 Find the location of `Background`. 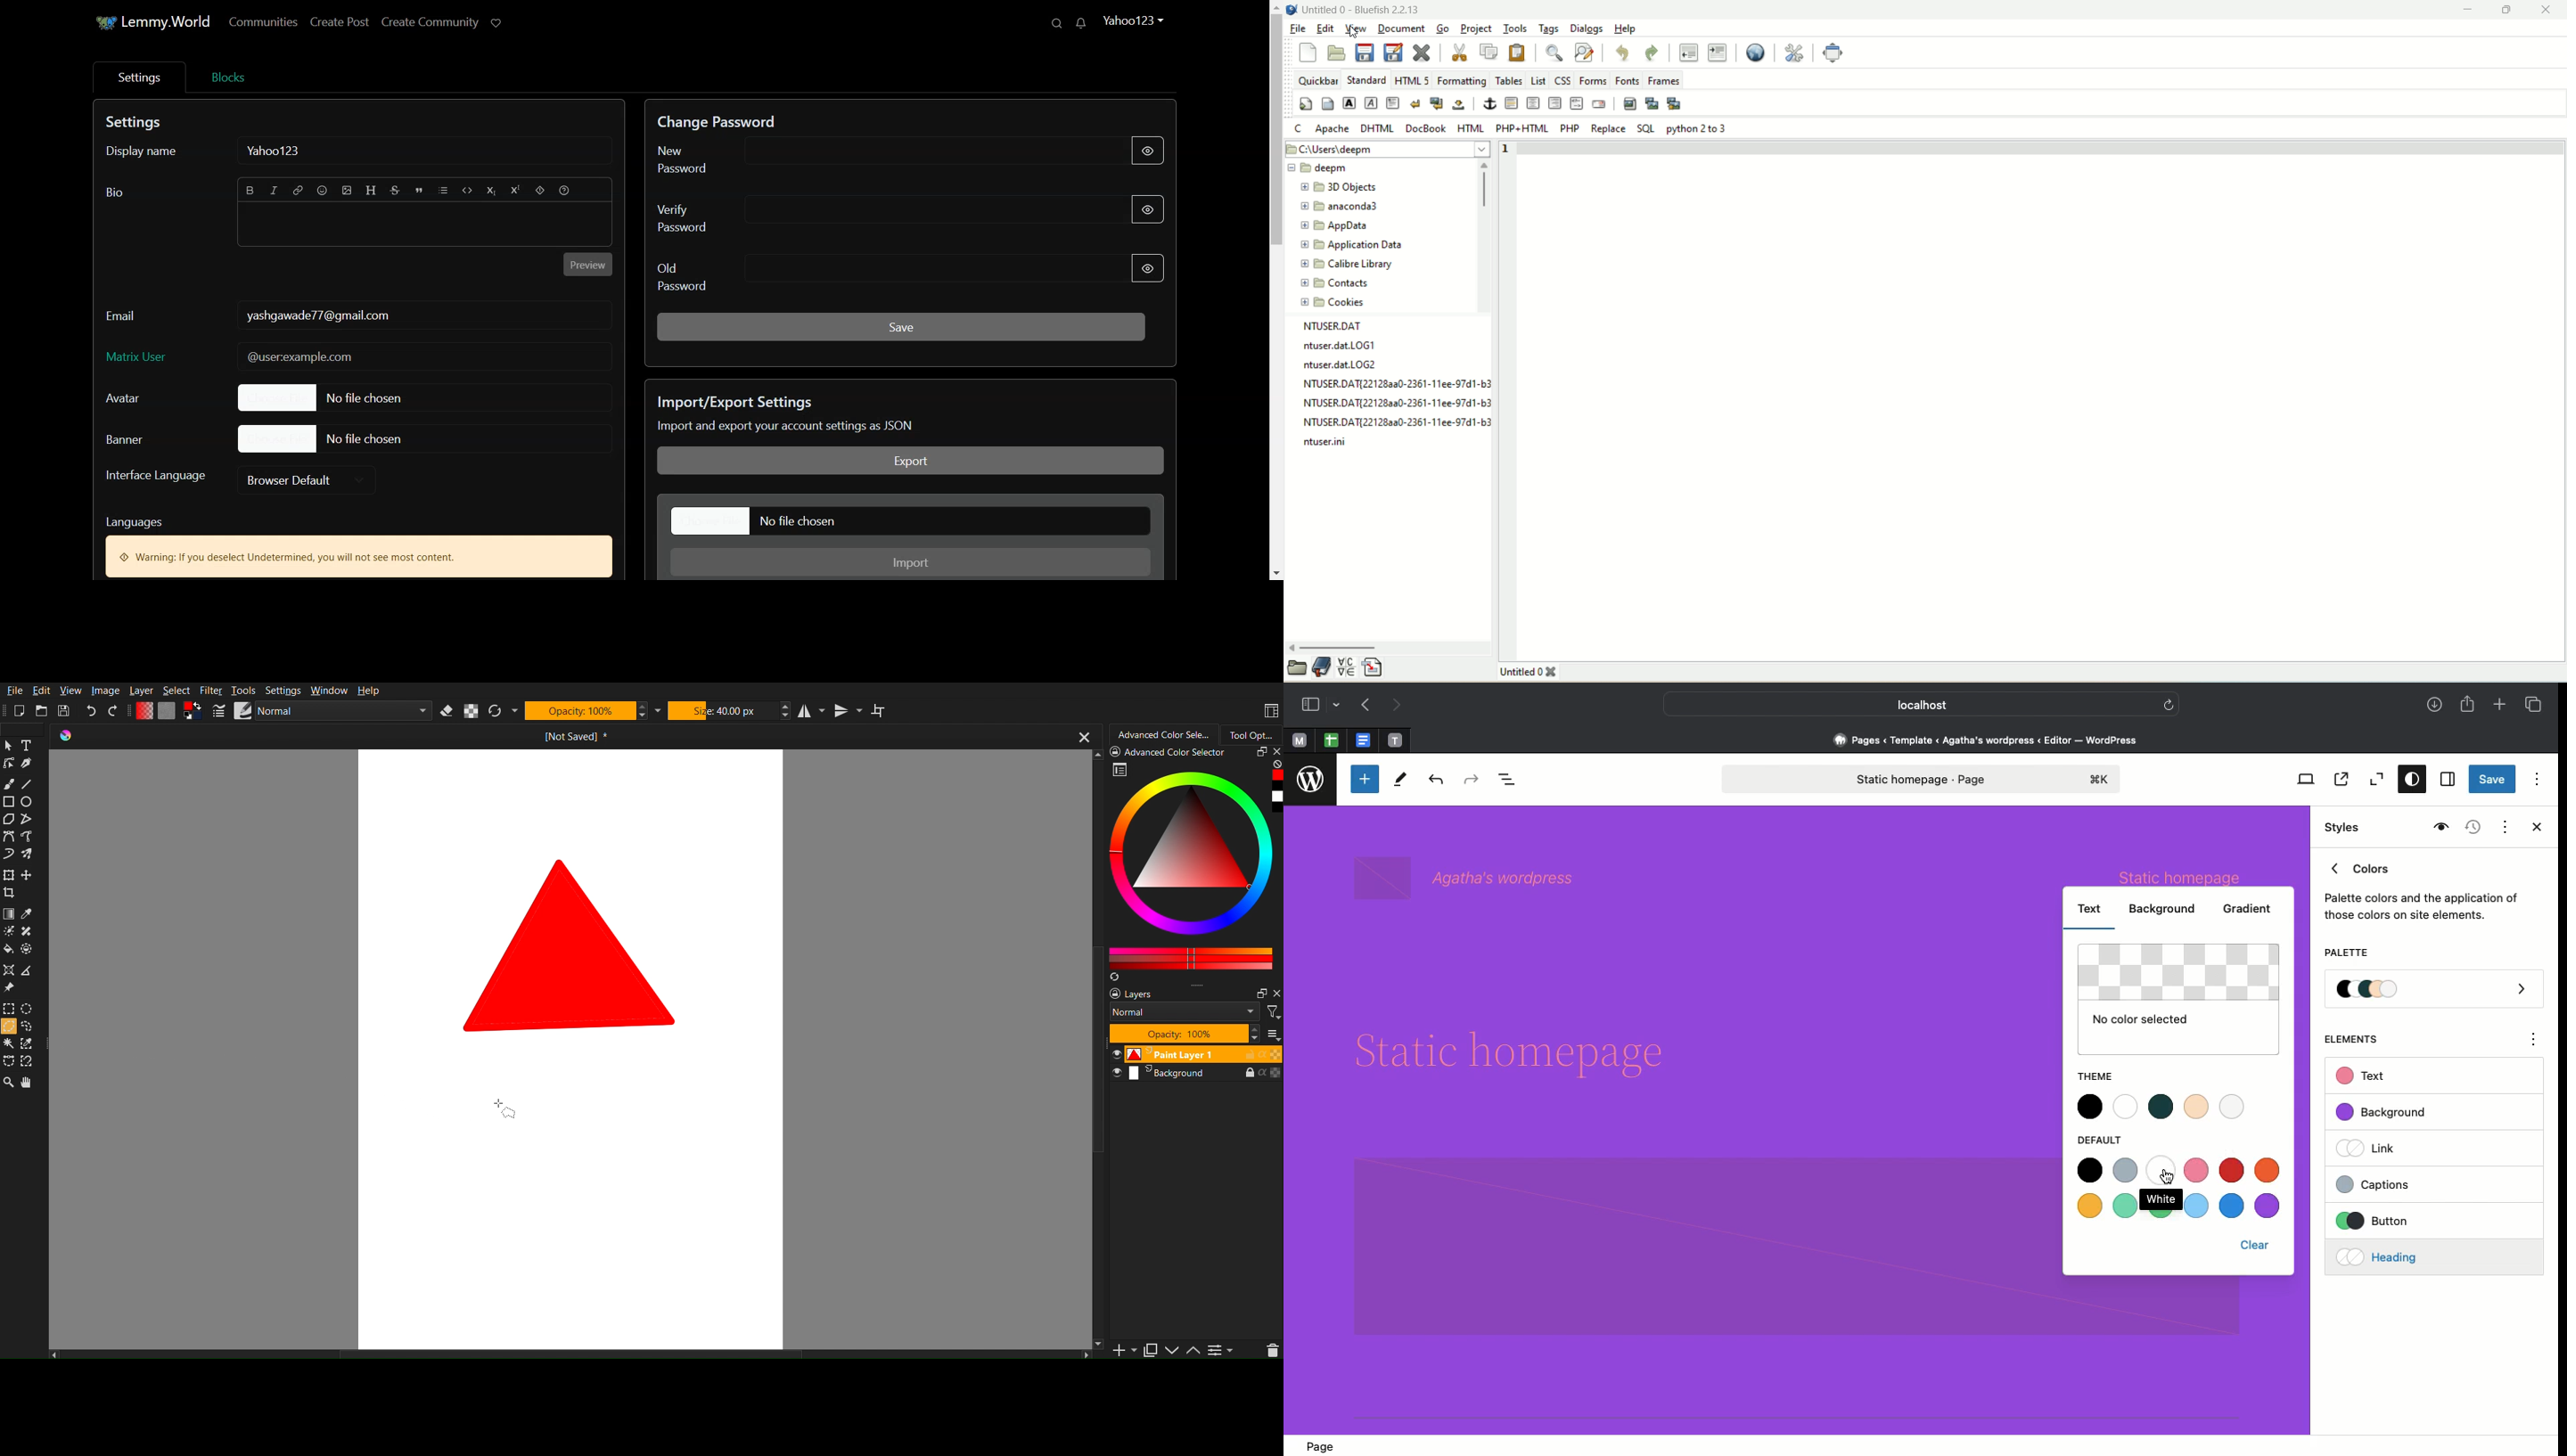

Background is located at coordinates (2166, 908).